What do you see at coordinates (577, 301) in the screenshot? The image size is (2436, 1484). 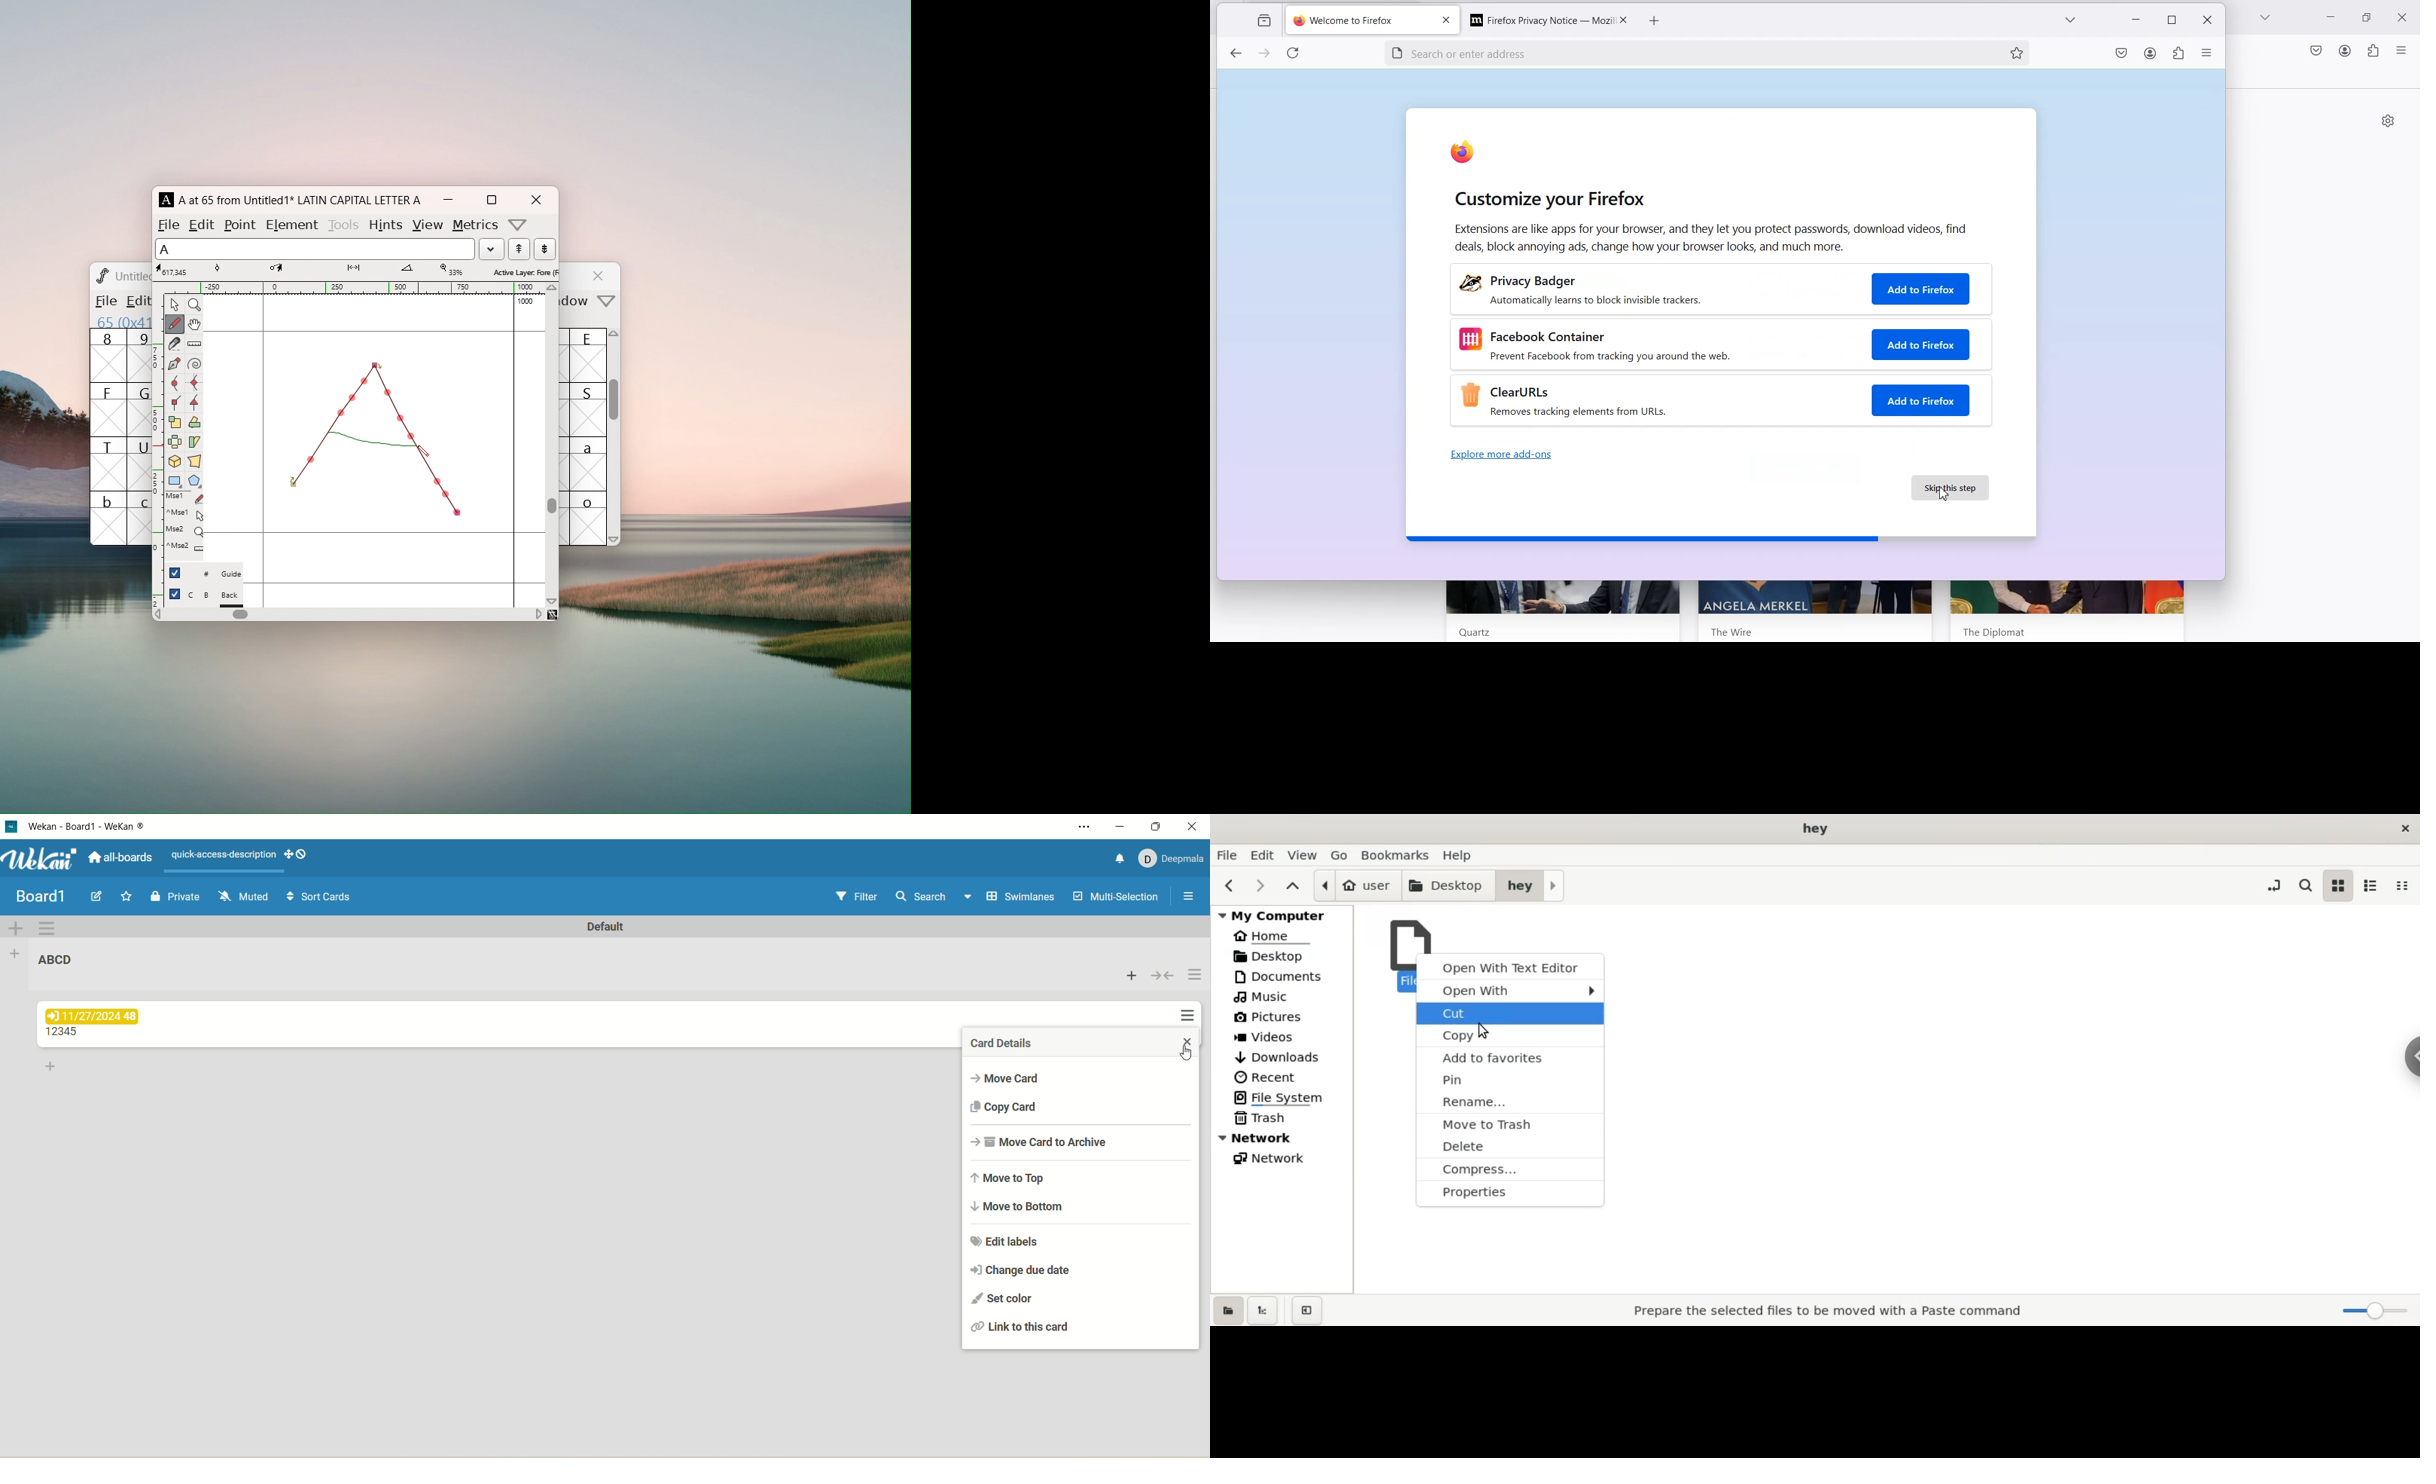 I see `window` at bounding box center [577, 301].